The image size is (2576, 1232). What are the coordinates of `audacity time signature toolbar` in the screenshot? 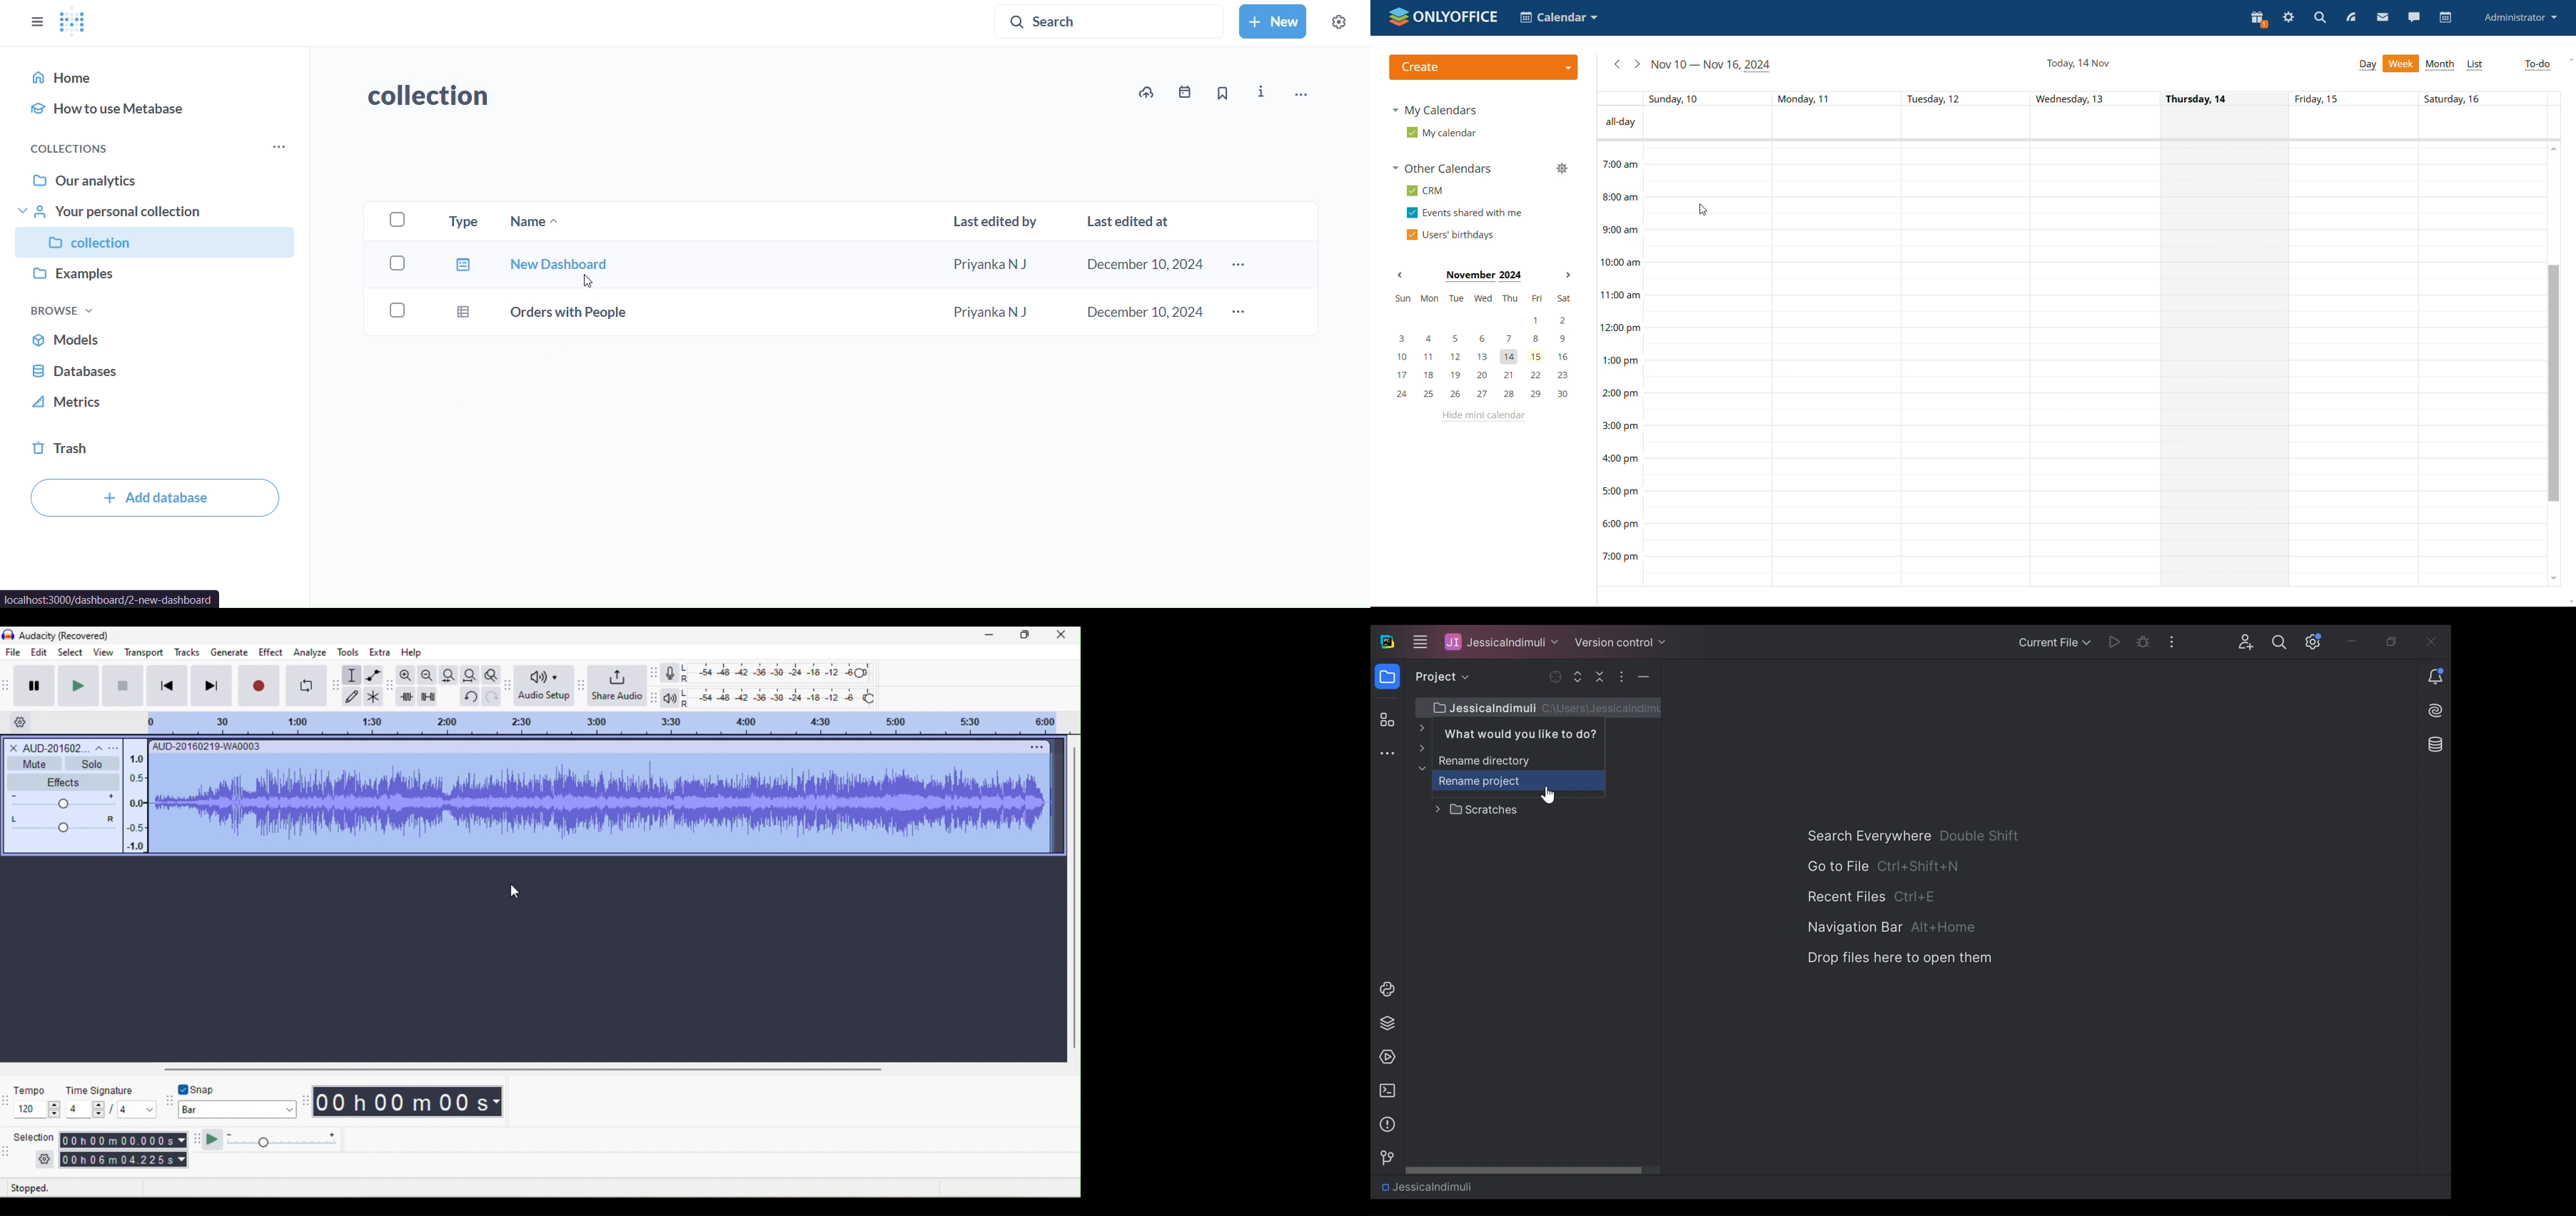 It's located at (7, 1099).